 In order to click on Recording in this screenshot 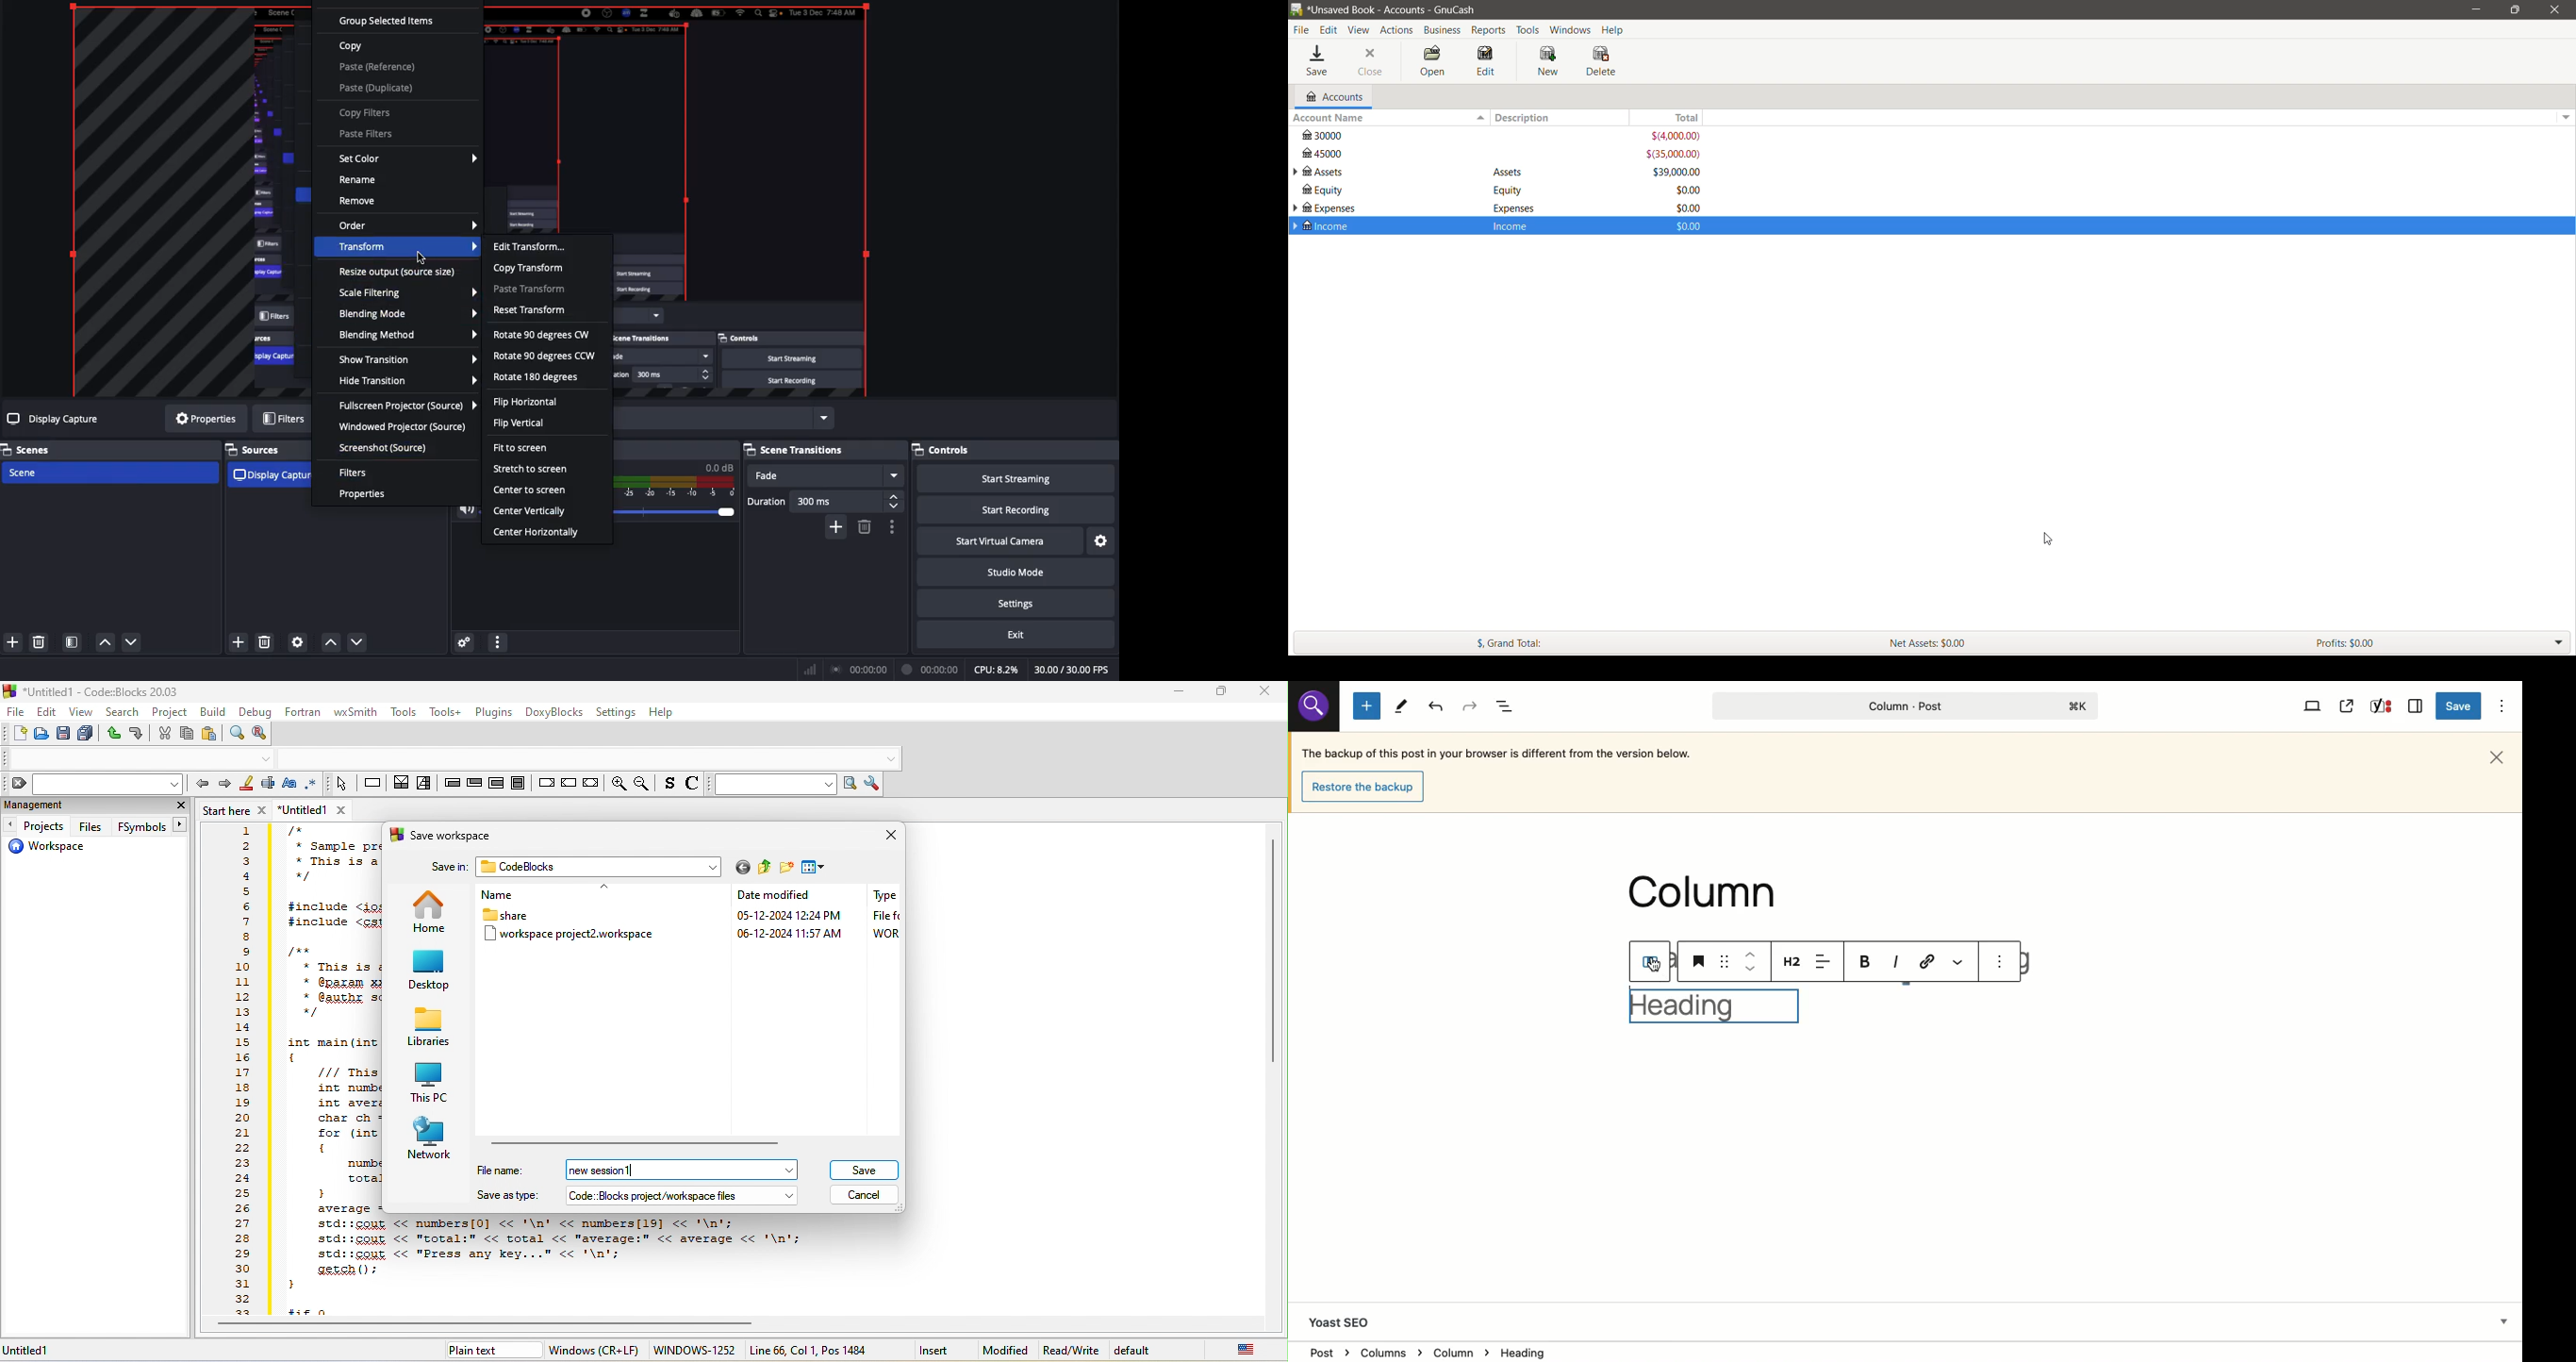, I will do `click(932, 669)`.